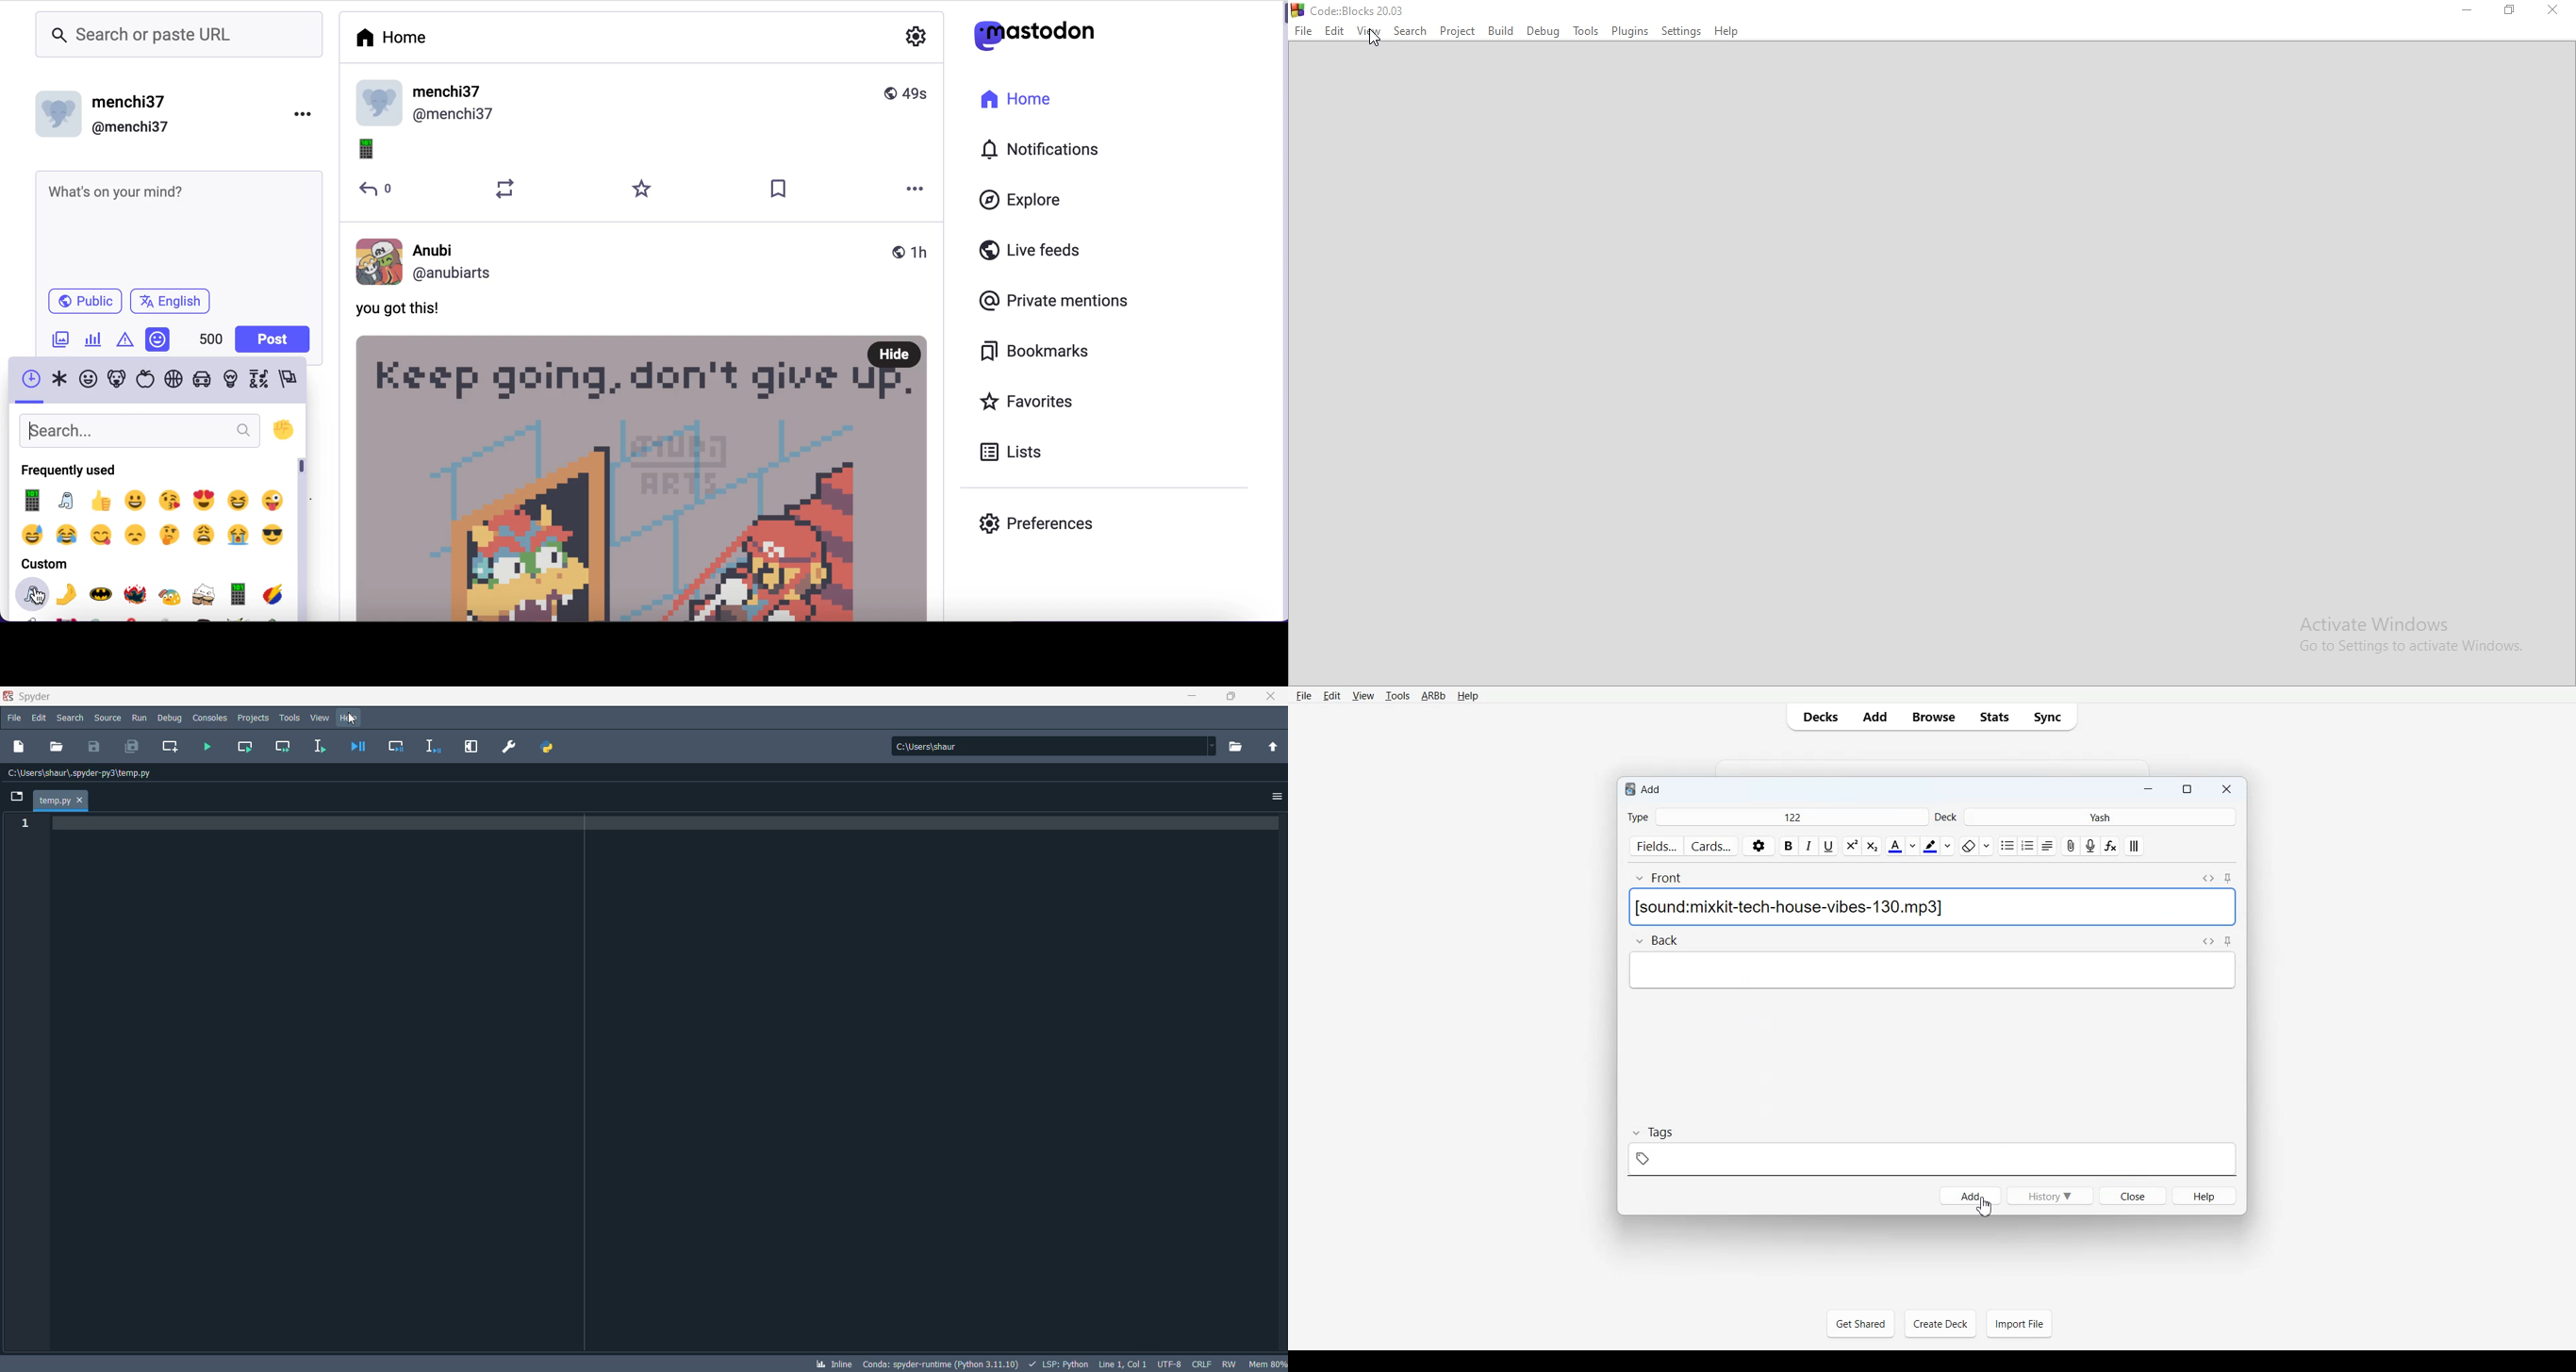 This screenshot has height=1372, width=2576. Describe the element at coordinates (1789, 846) in the screenshot. I see `bold` at that location.